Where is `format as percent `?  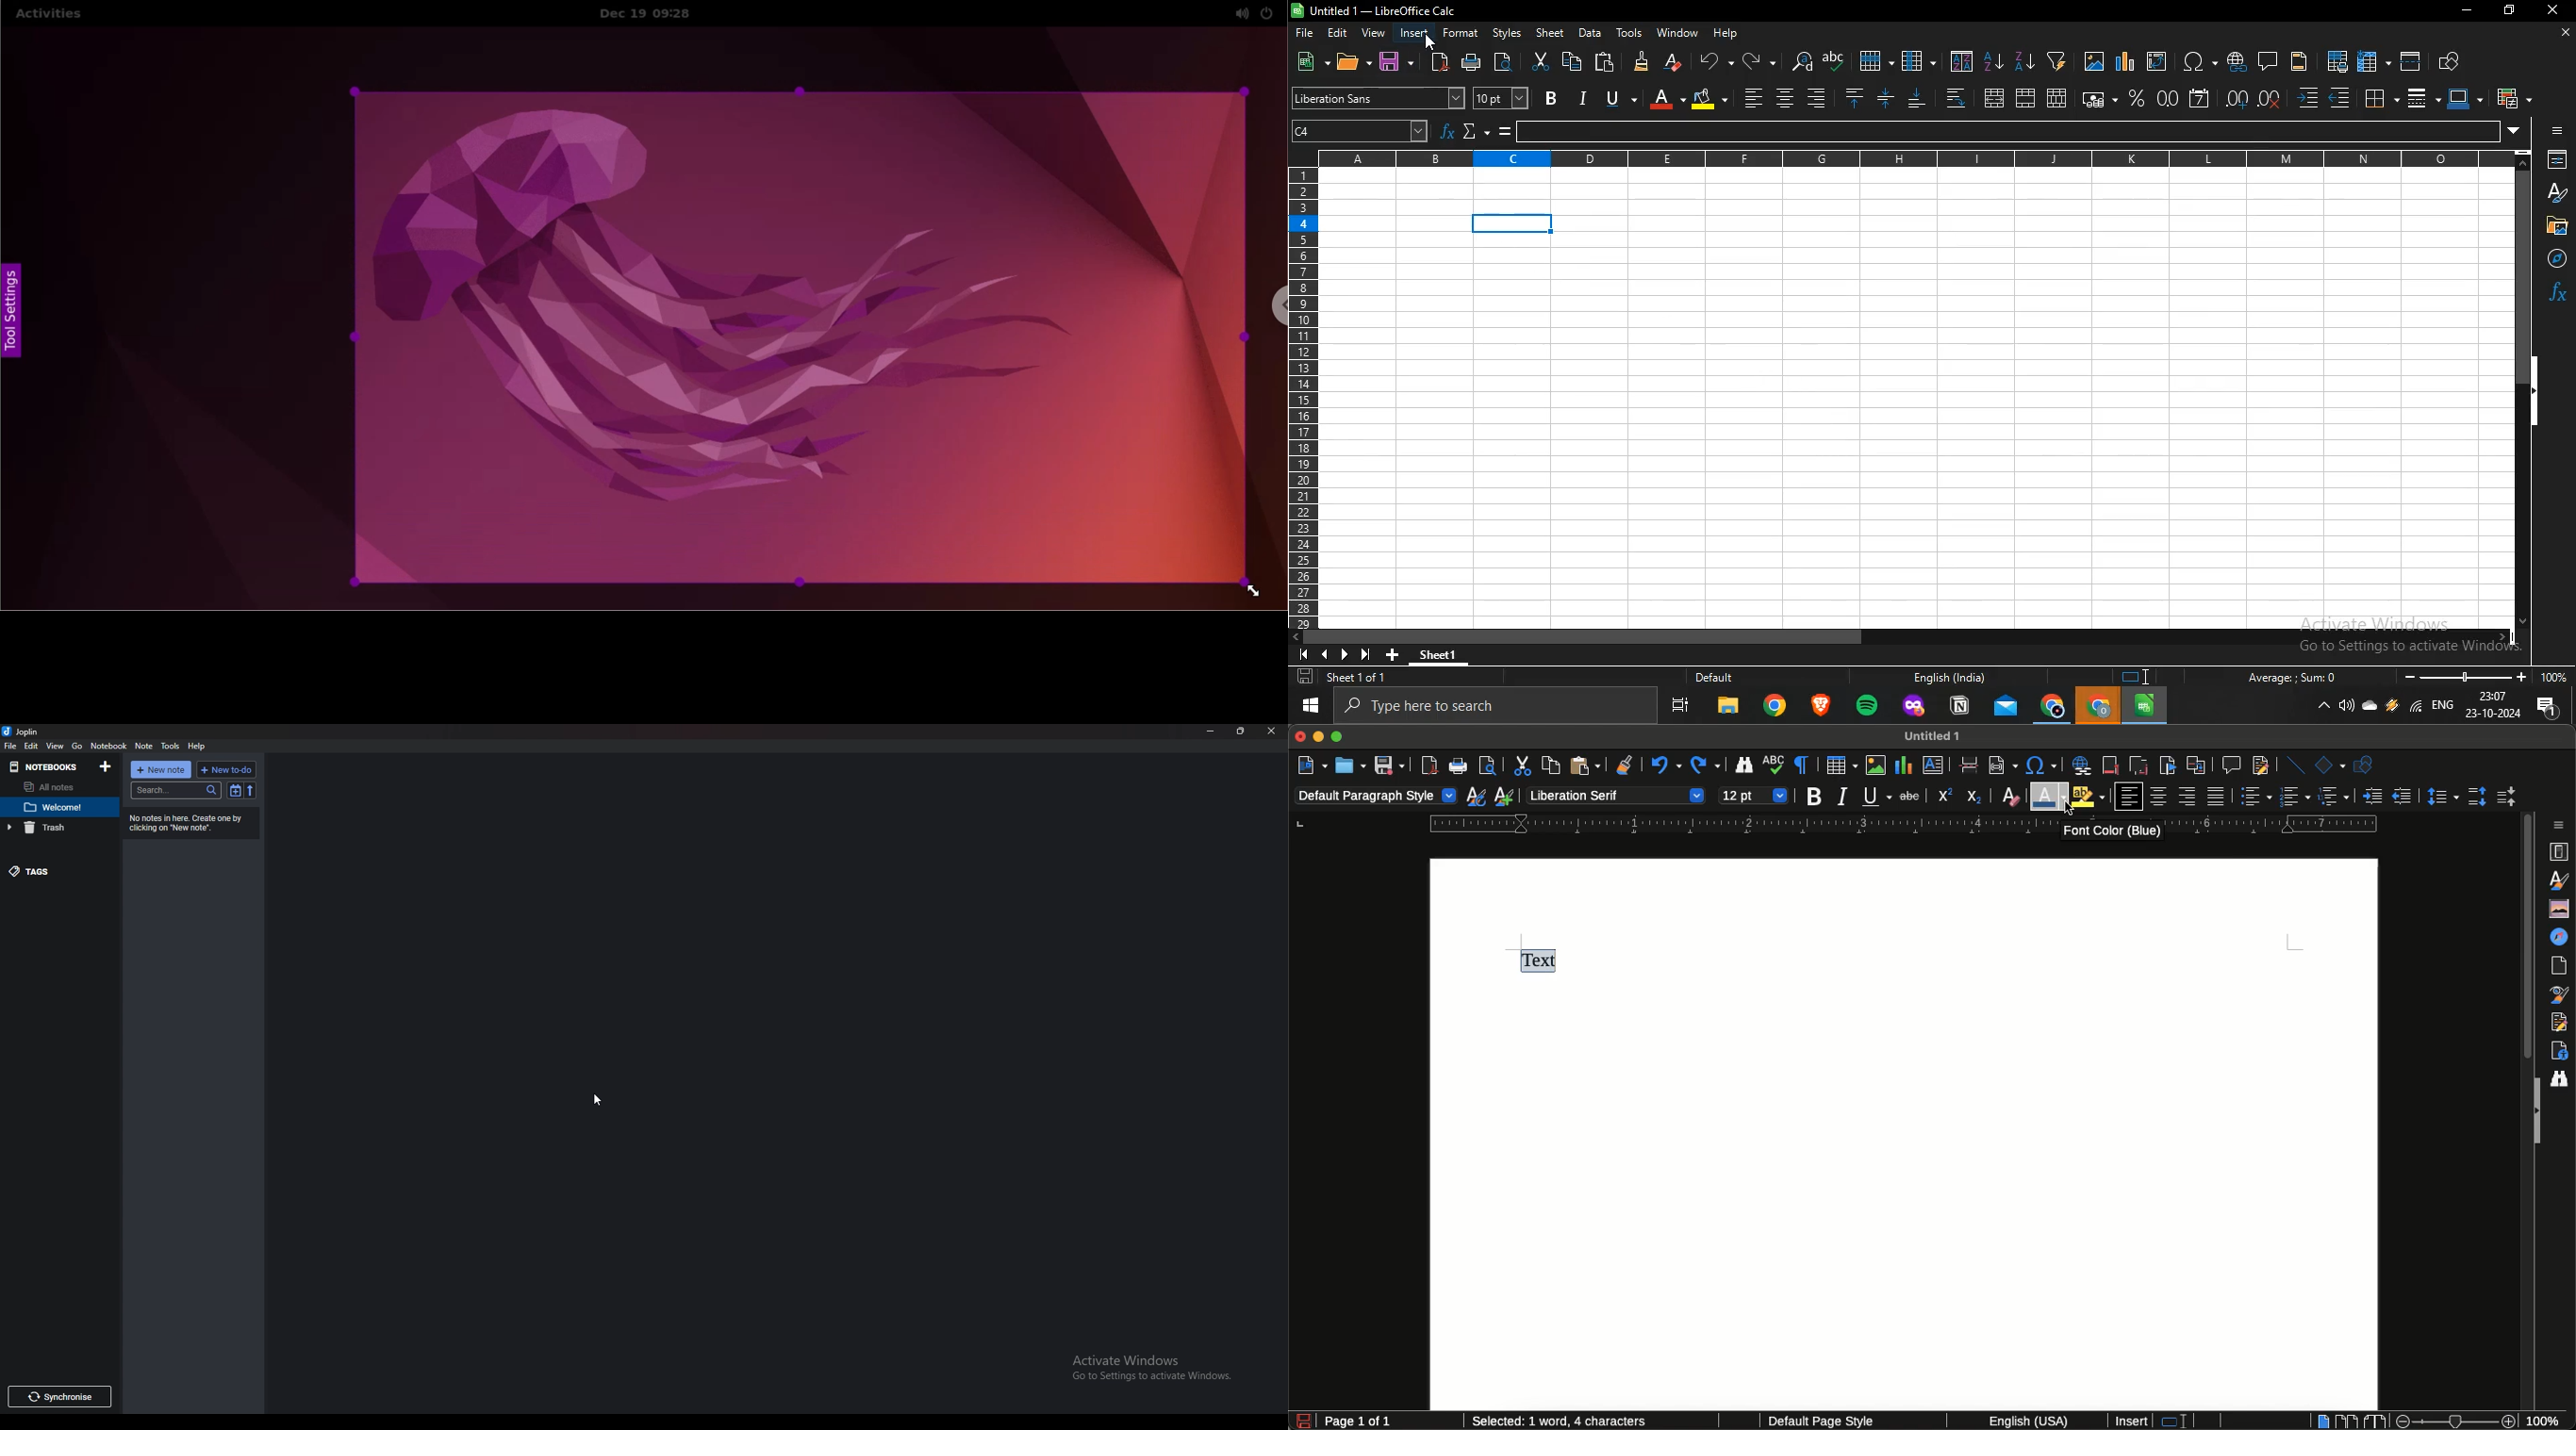 format as percent  is located at coordinates (2136, 97).